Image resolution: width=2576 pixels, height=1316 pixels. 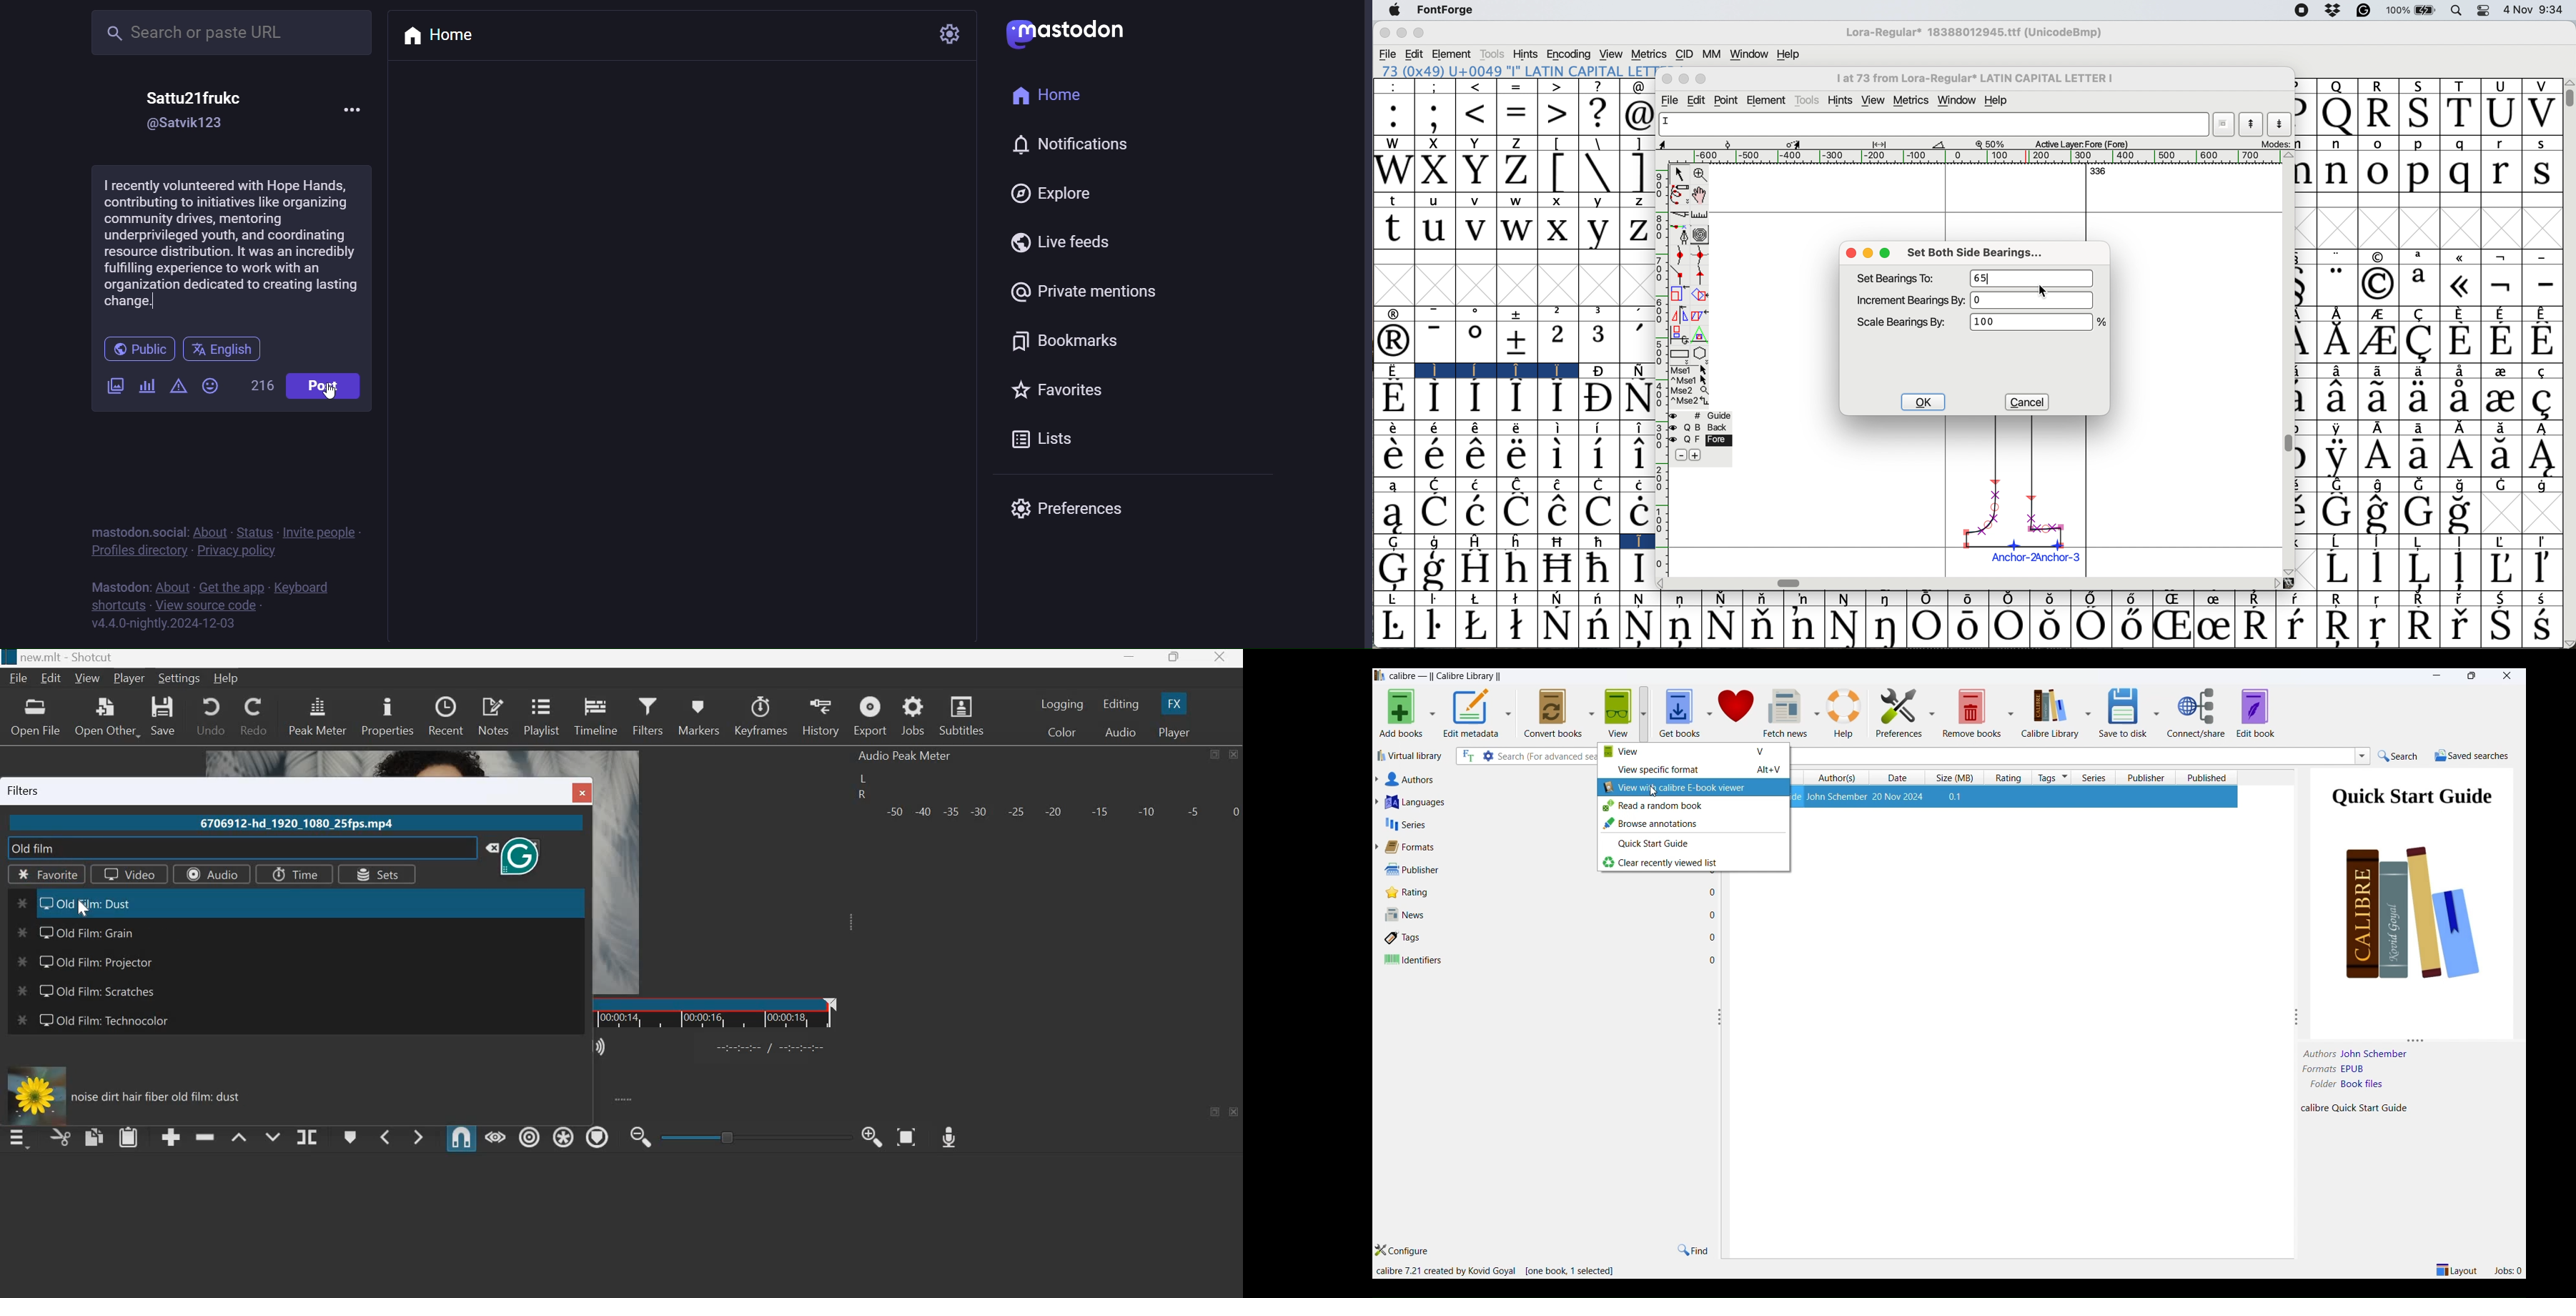 What do you see at coordinates (351, 1137) in the screenshot?
I see `Create/edit marker` at bounding box center [351, 1137].